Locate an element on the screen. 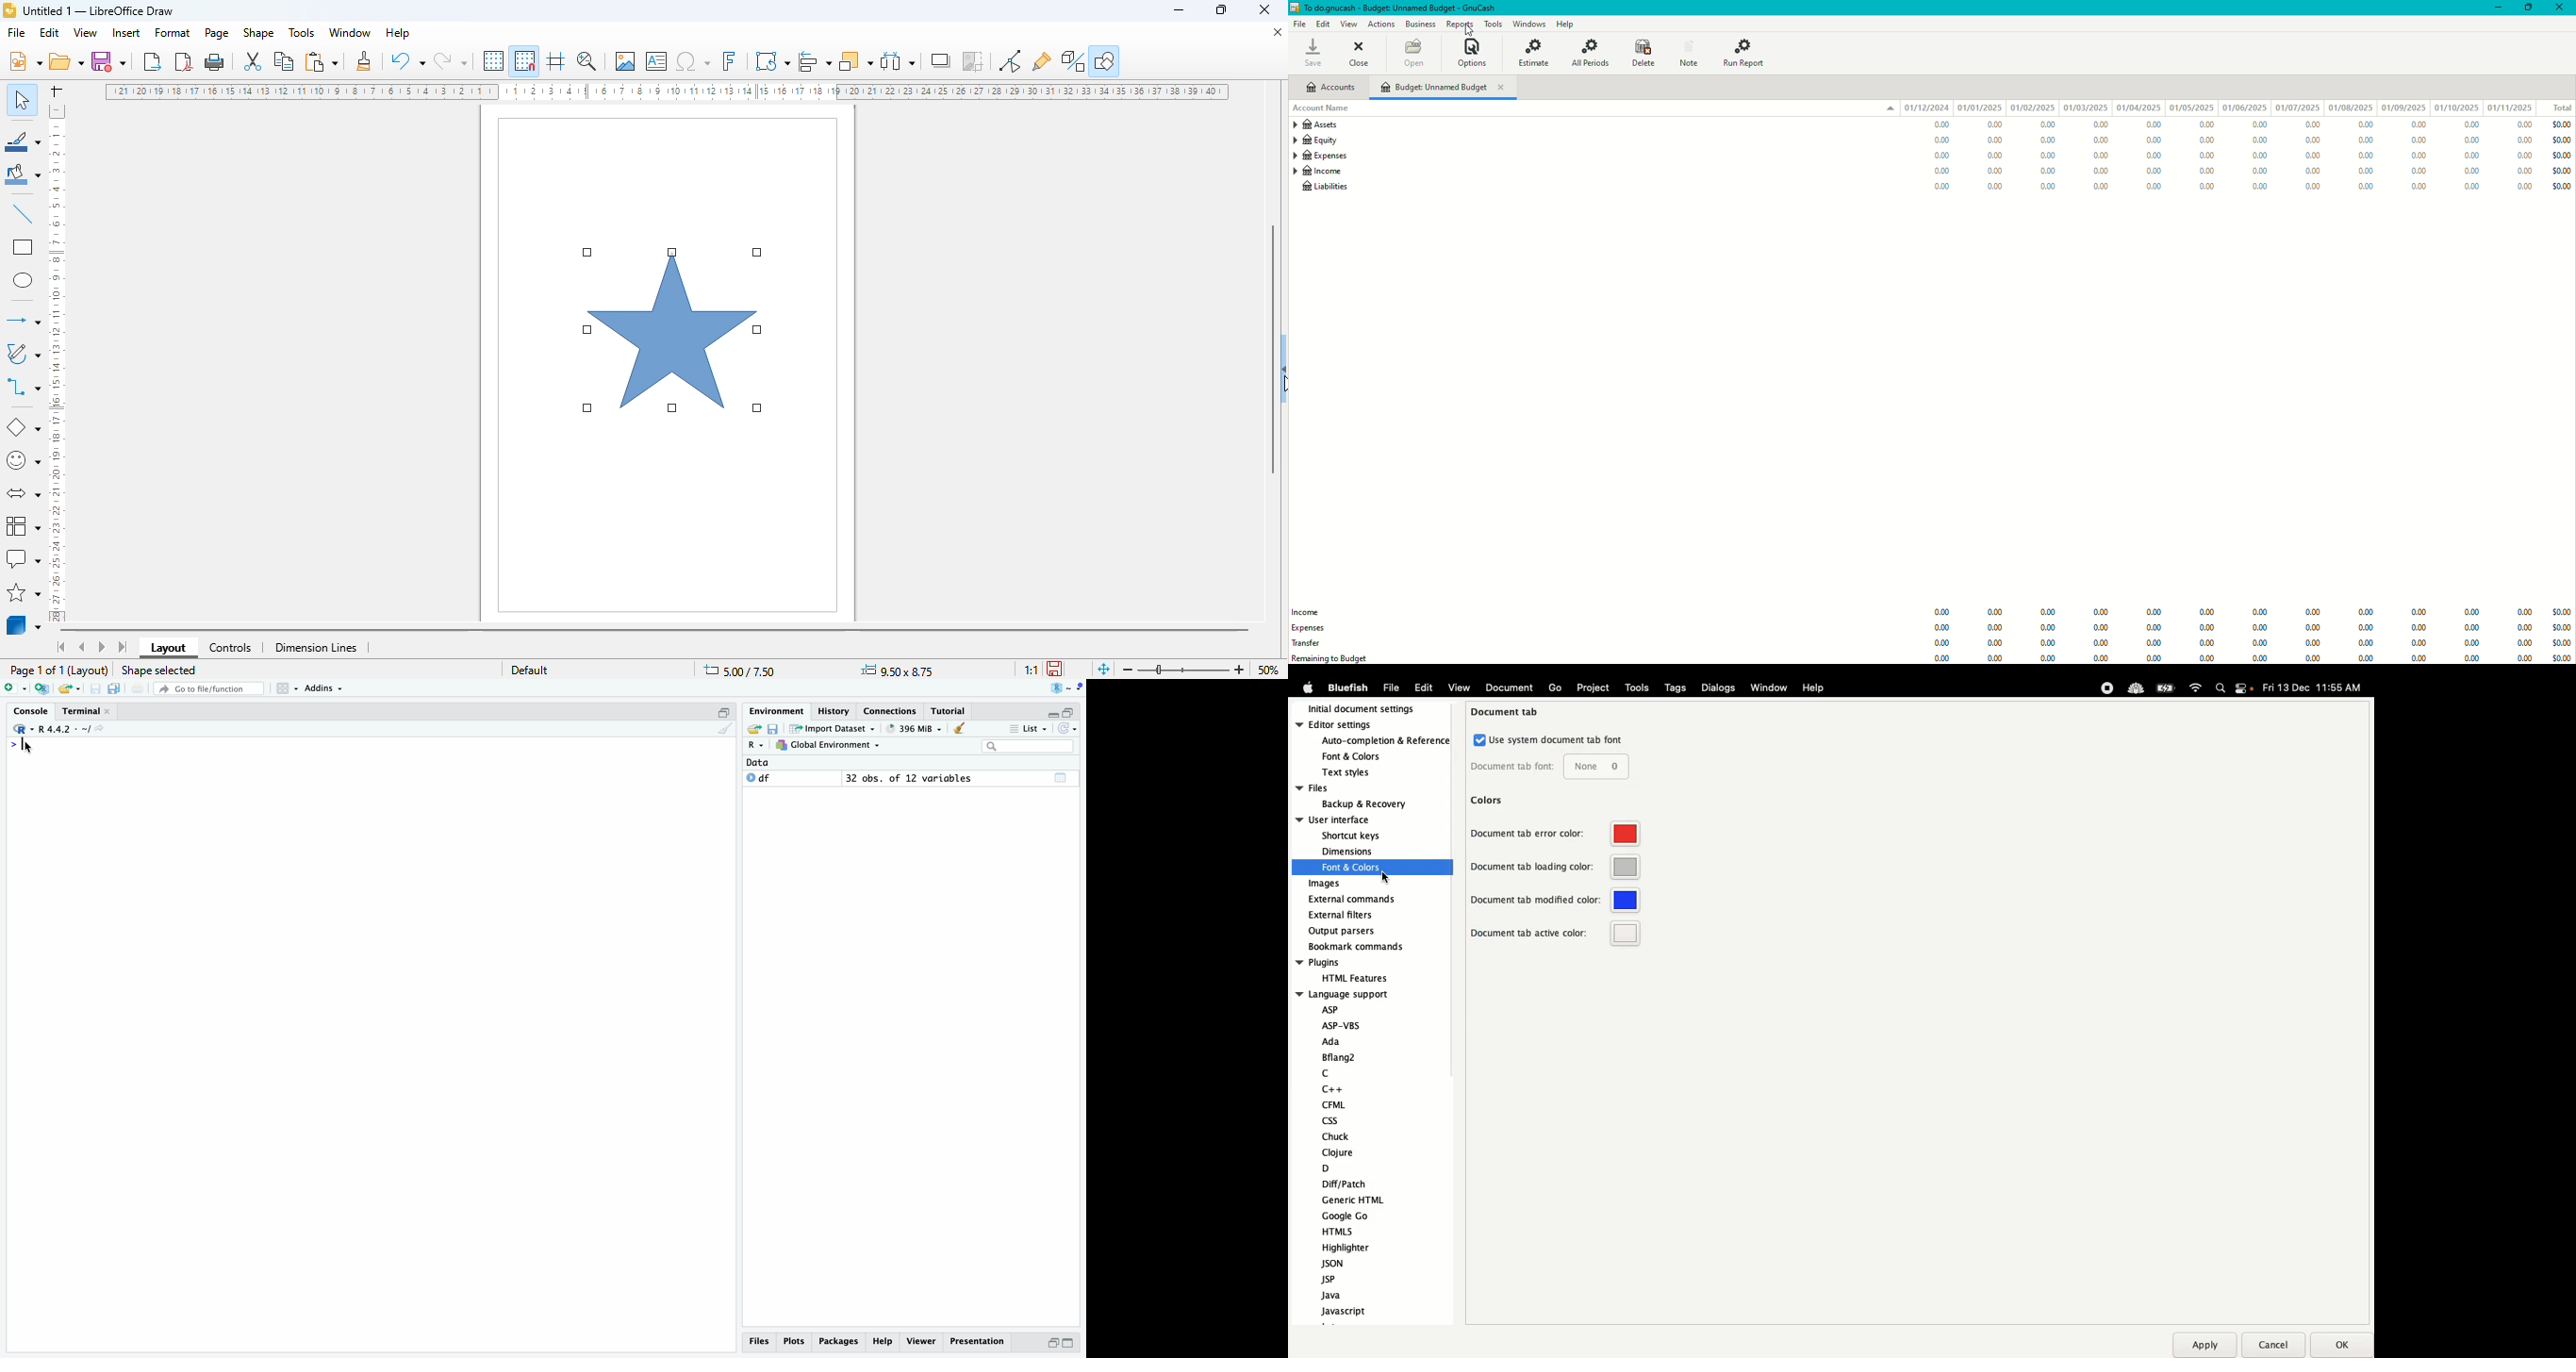 The height and width of the screenshot is (1372, 2576). layout is located at coordinates (168, 648).